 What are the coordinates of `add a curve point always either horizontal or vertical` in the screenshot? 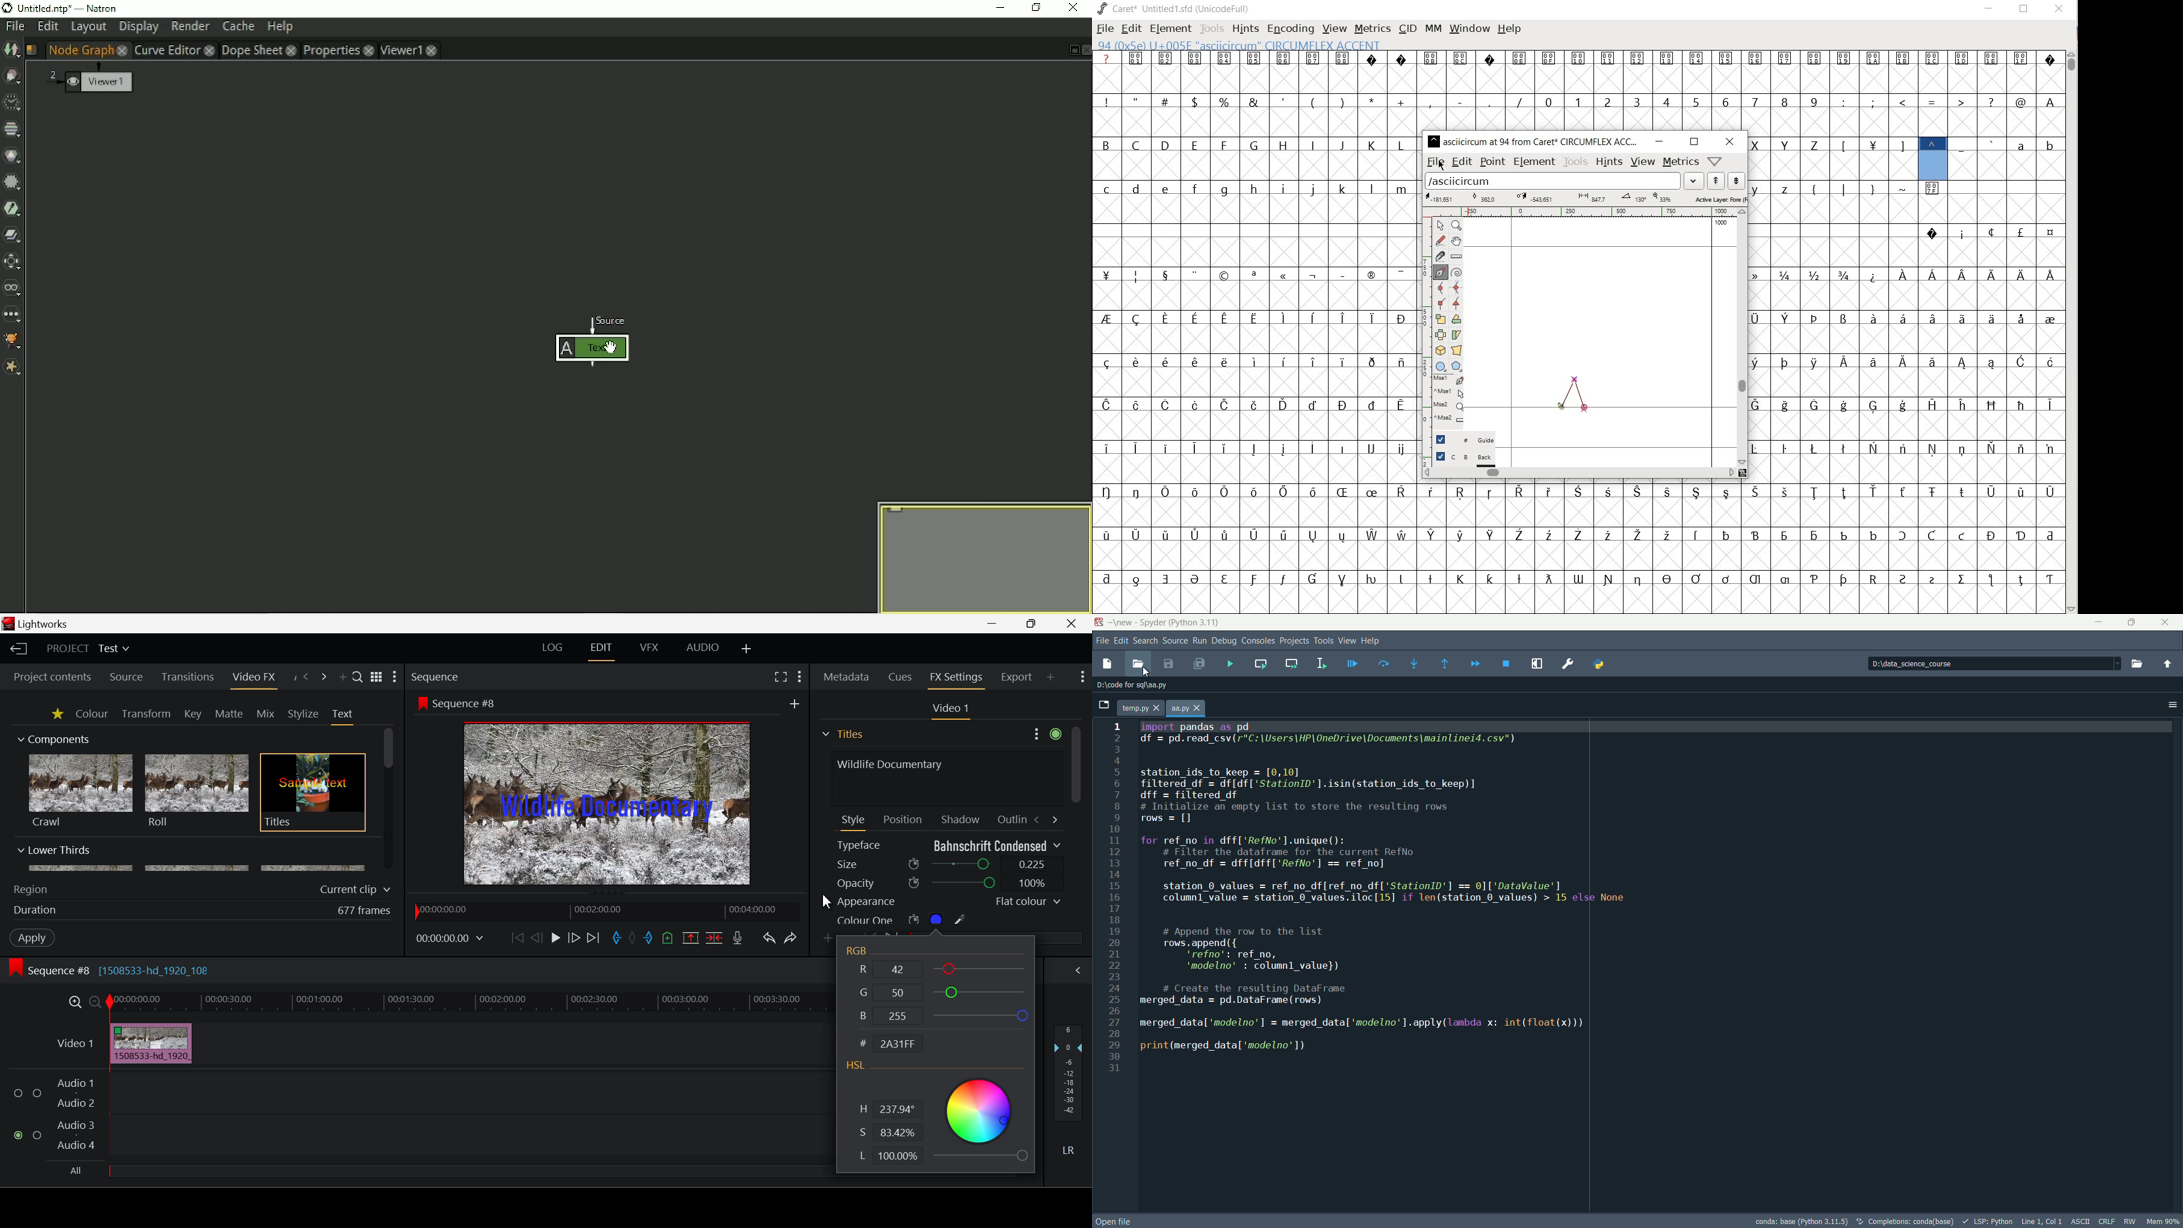 It's located at (1456, 288).